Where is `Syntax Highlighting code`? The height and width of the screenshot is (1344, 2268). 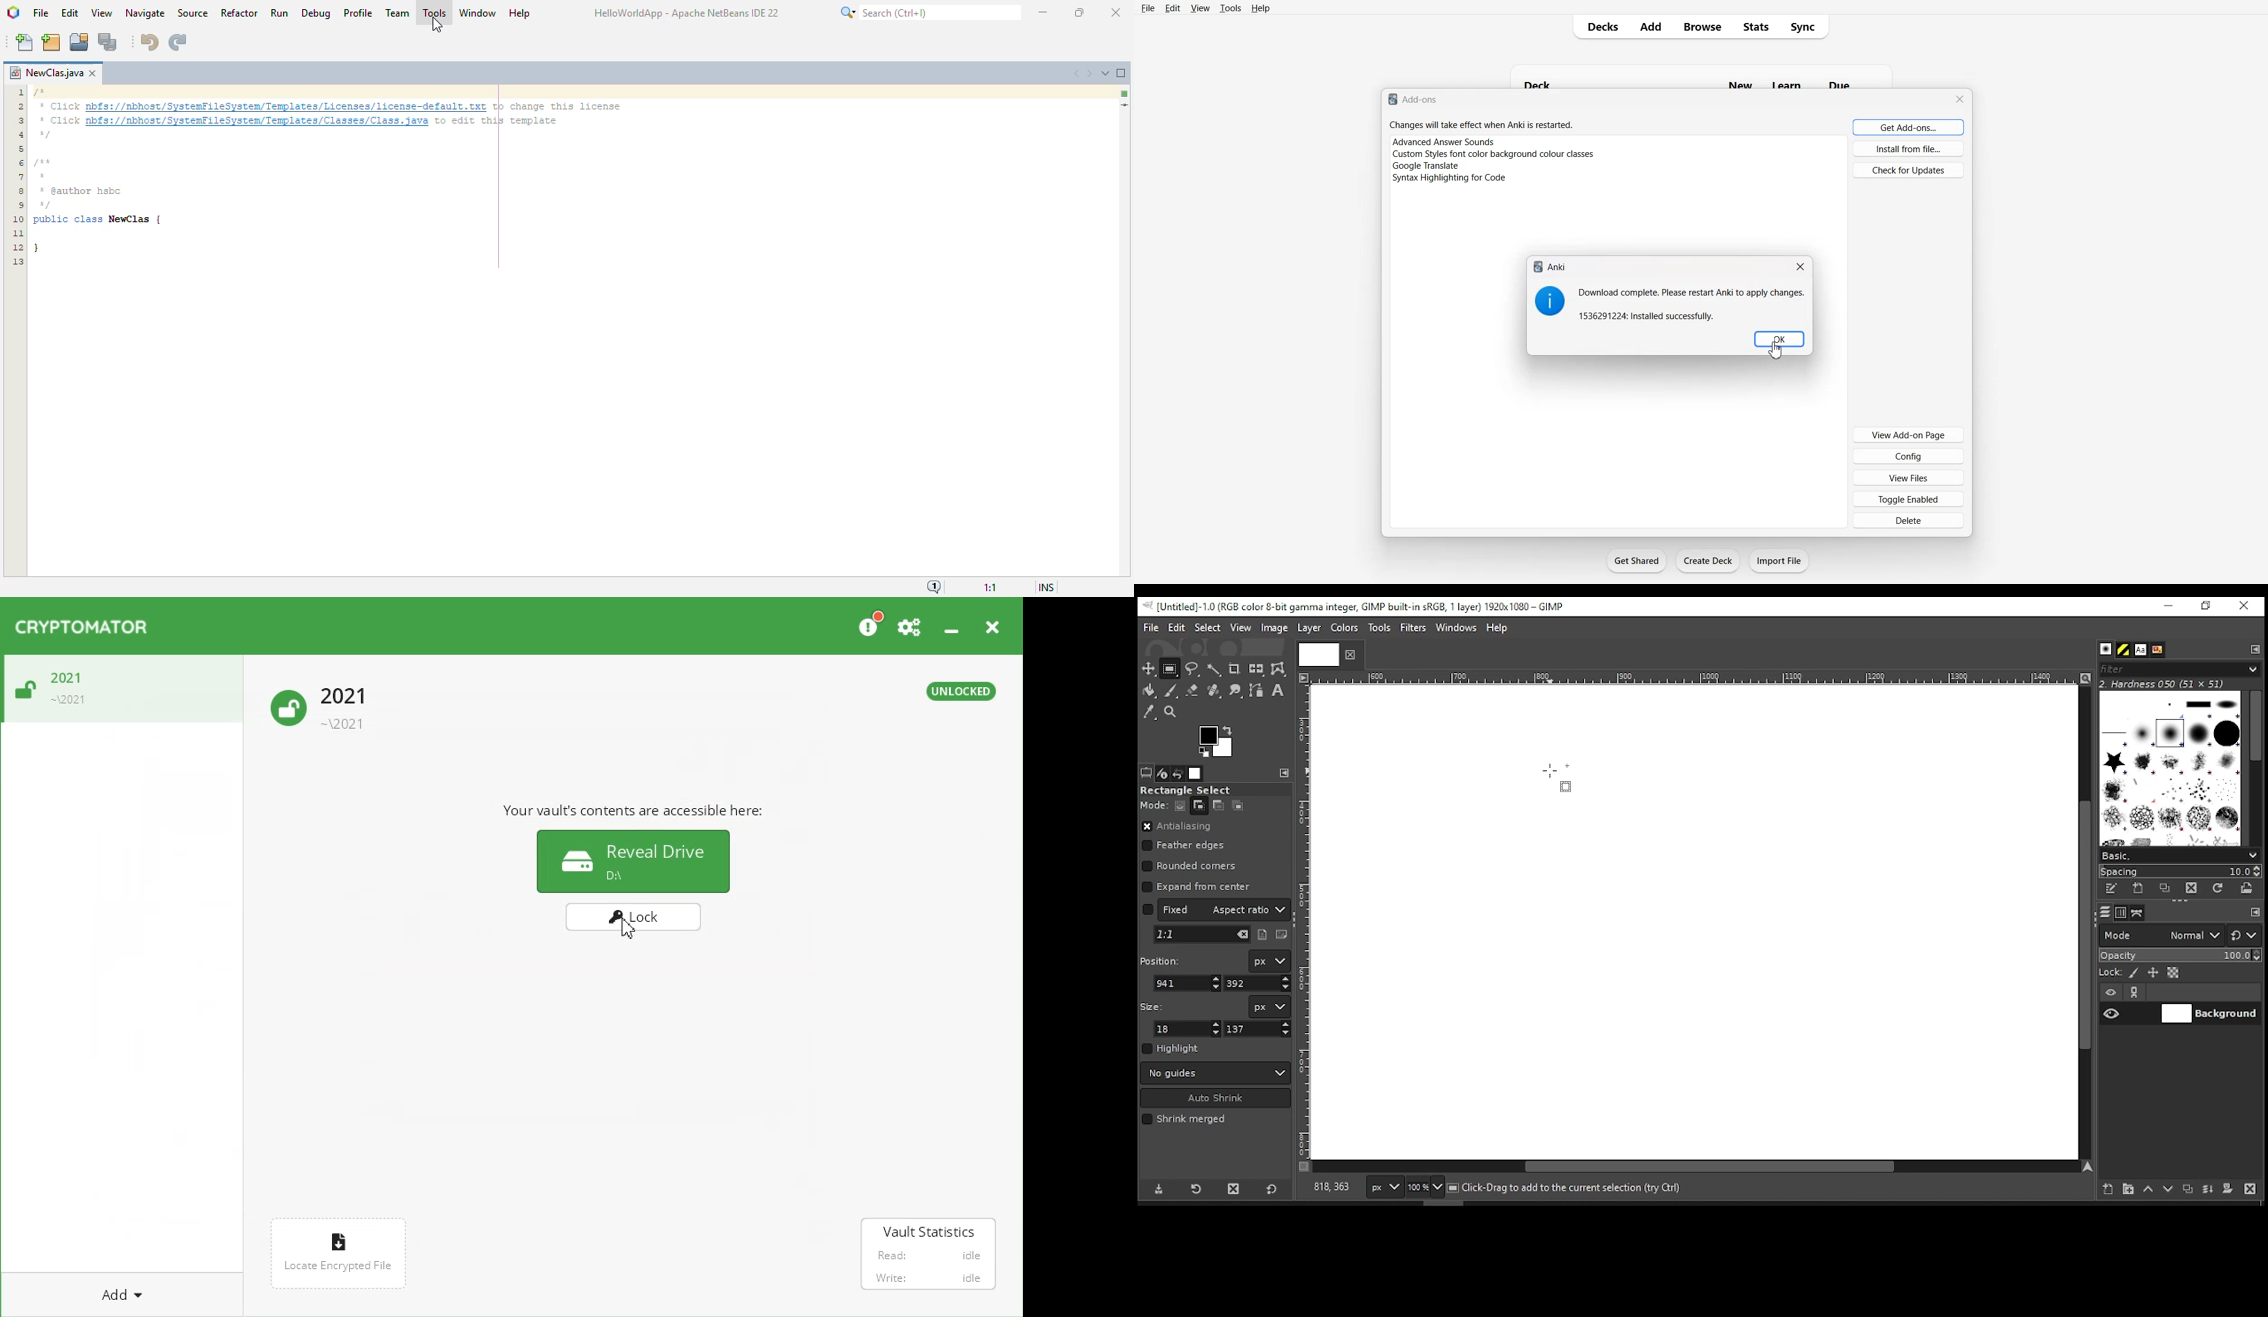
Syntax Highlighting code is located at coordinates (1452, 179).